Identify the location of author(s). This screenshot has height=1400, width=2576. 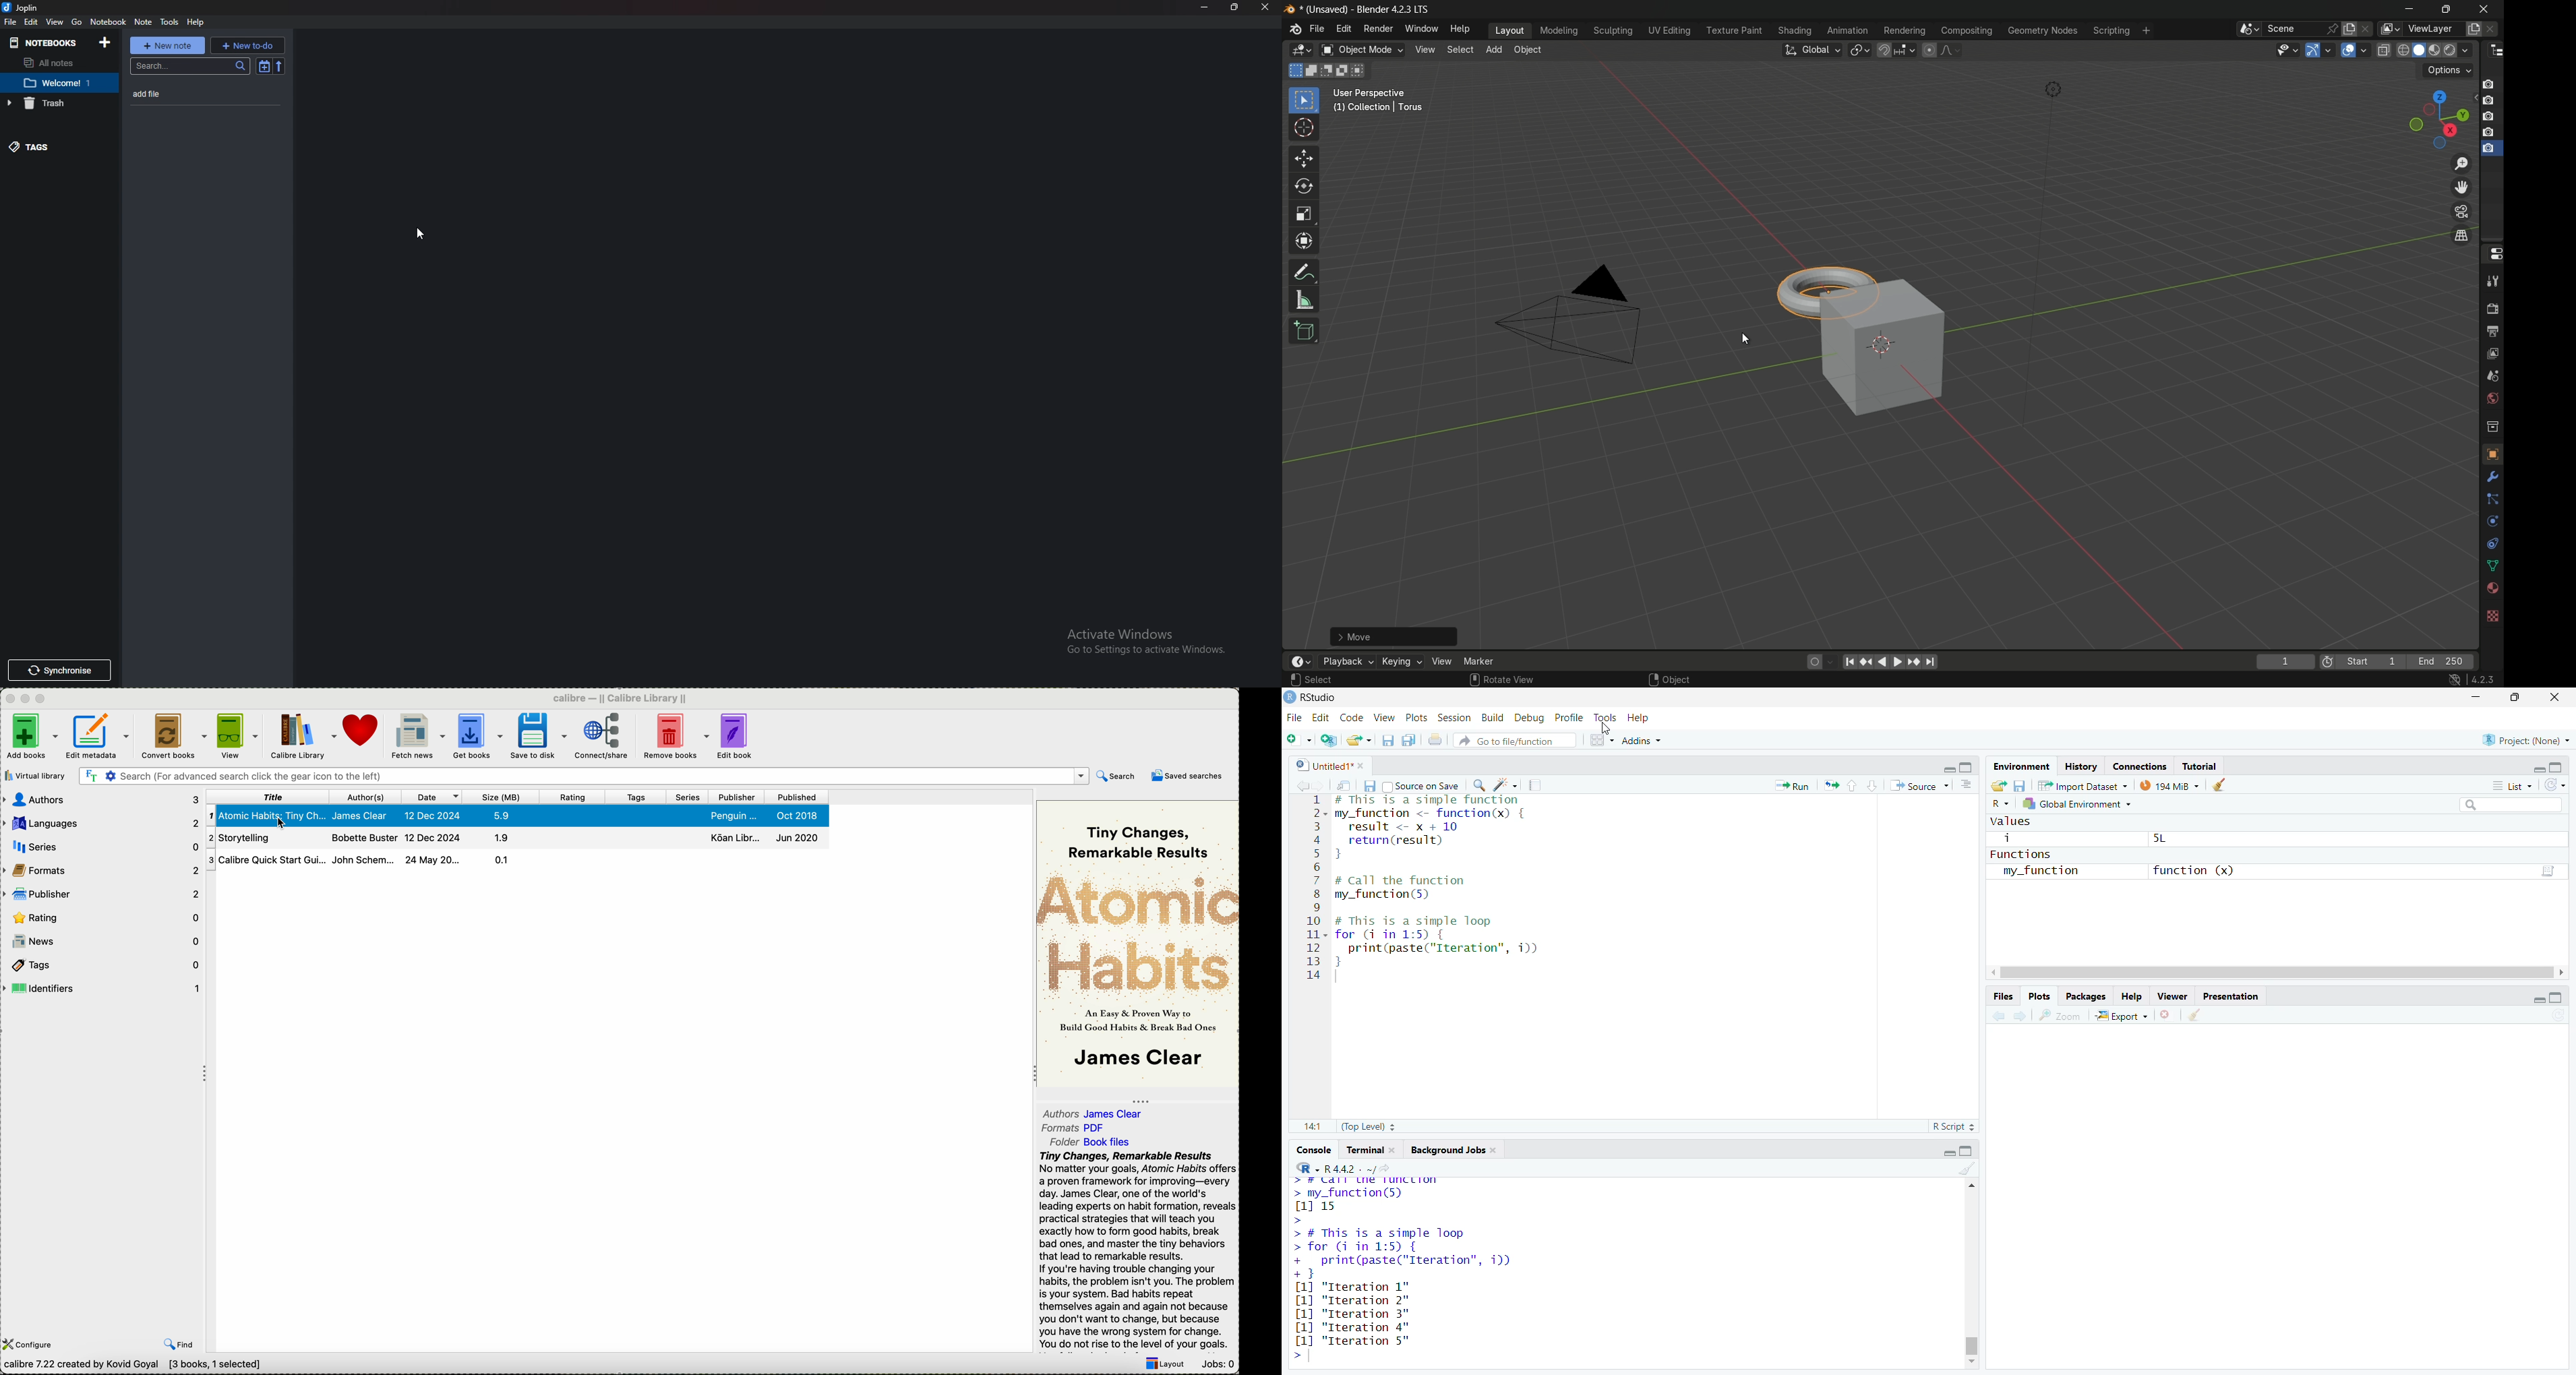
(364, 797).